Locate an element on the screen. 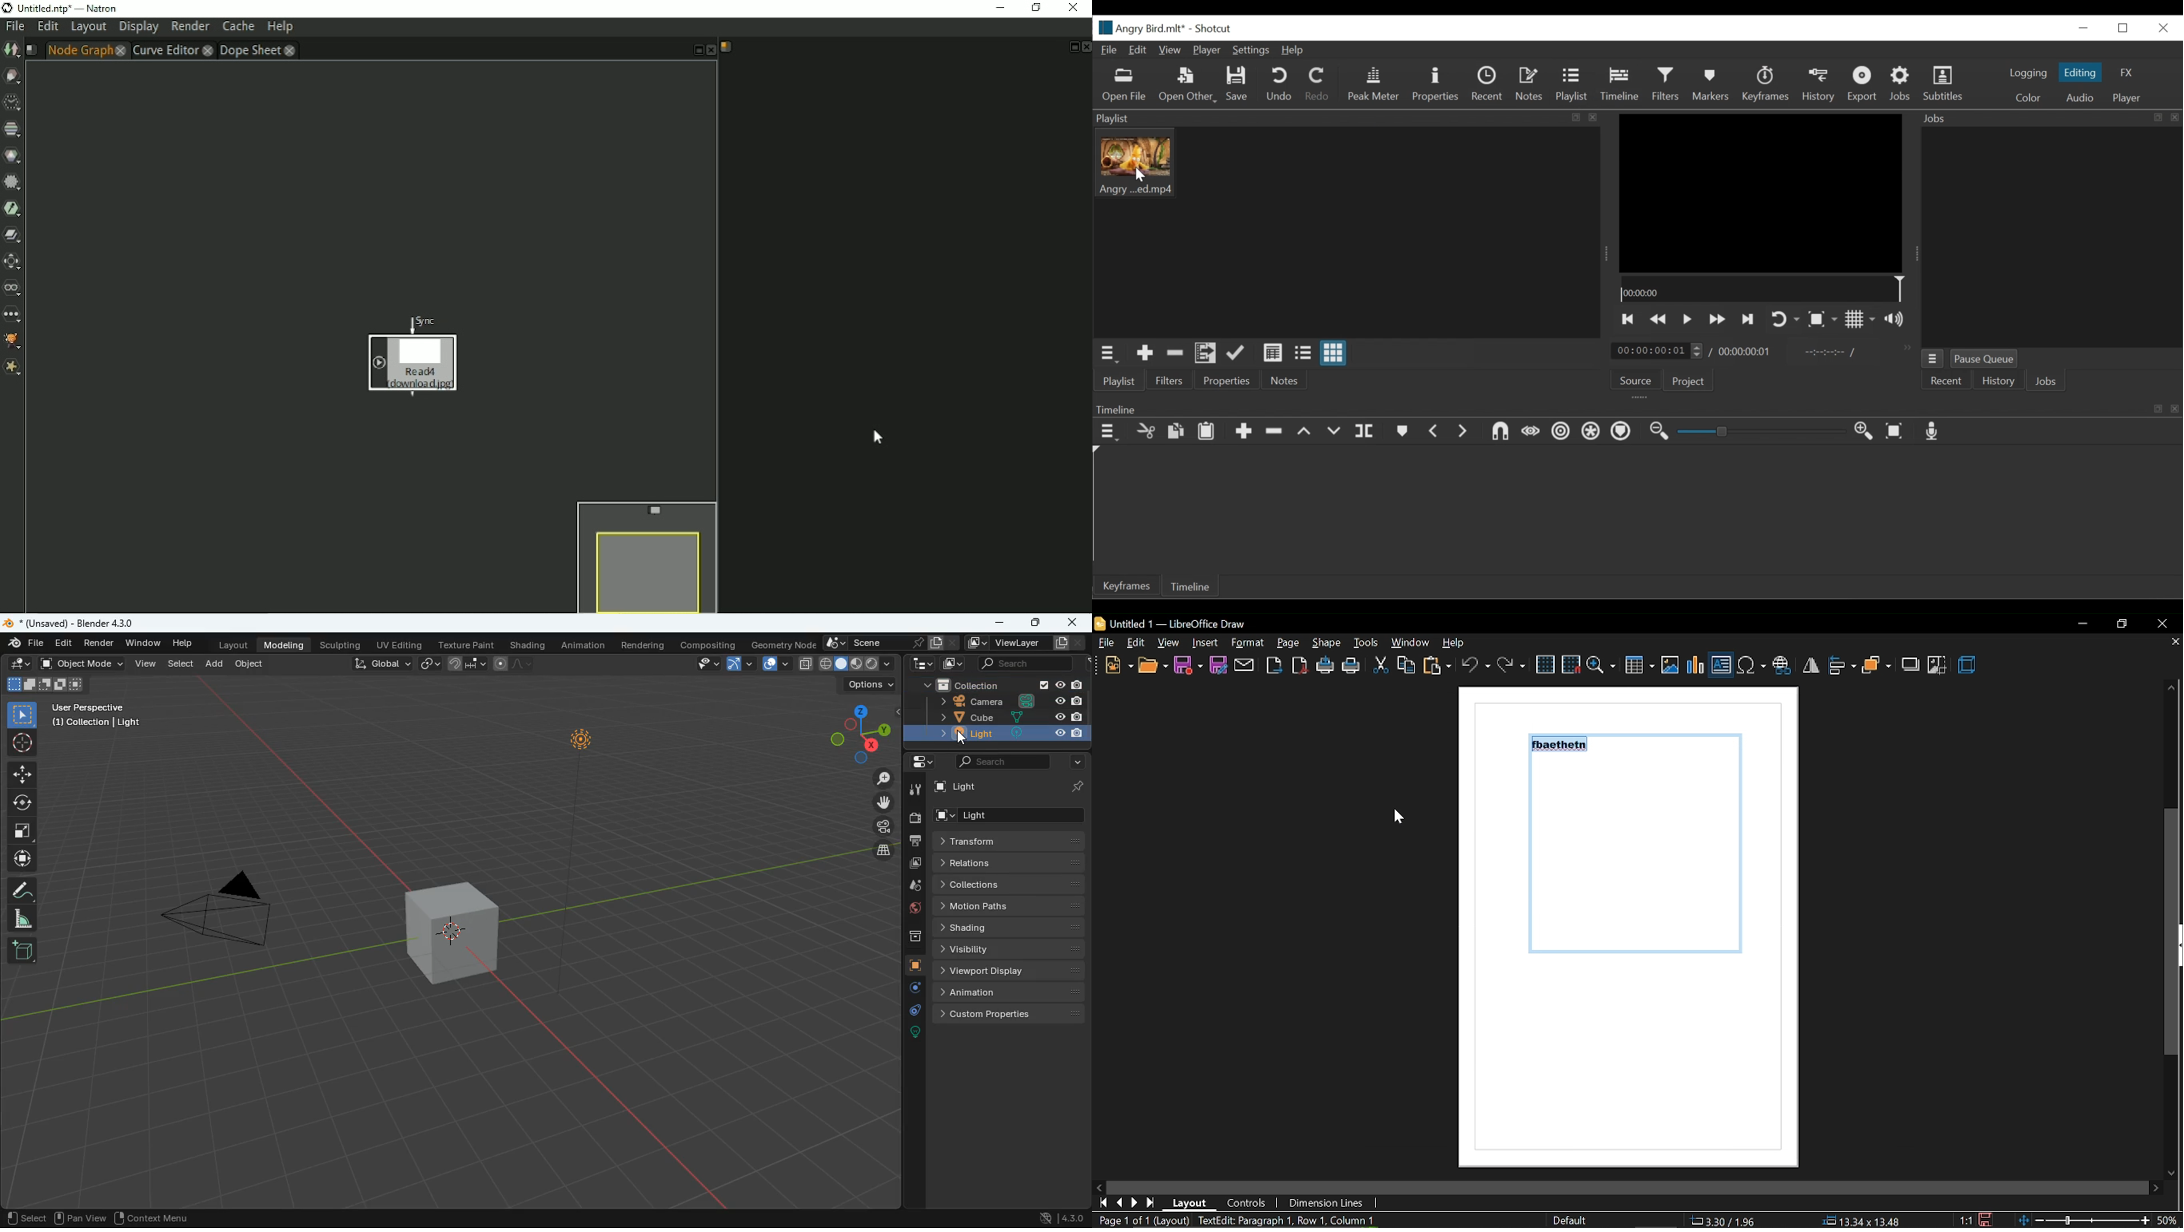 Image resolution: width=2184 pixels, height=1232 pixels. view layer is located at coordinates (1017, 643).